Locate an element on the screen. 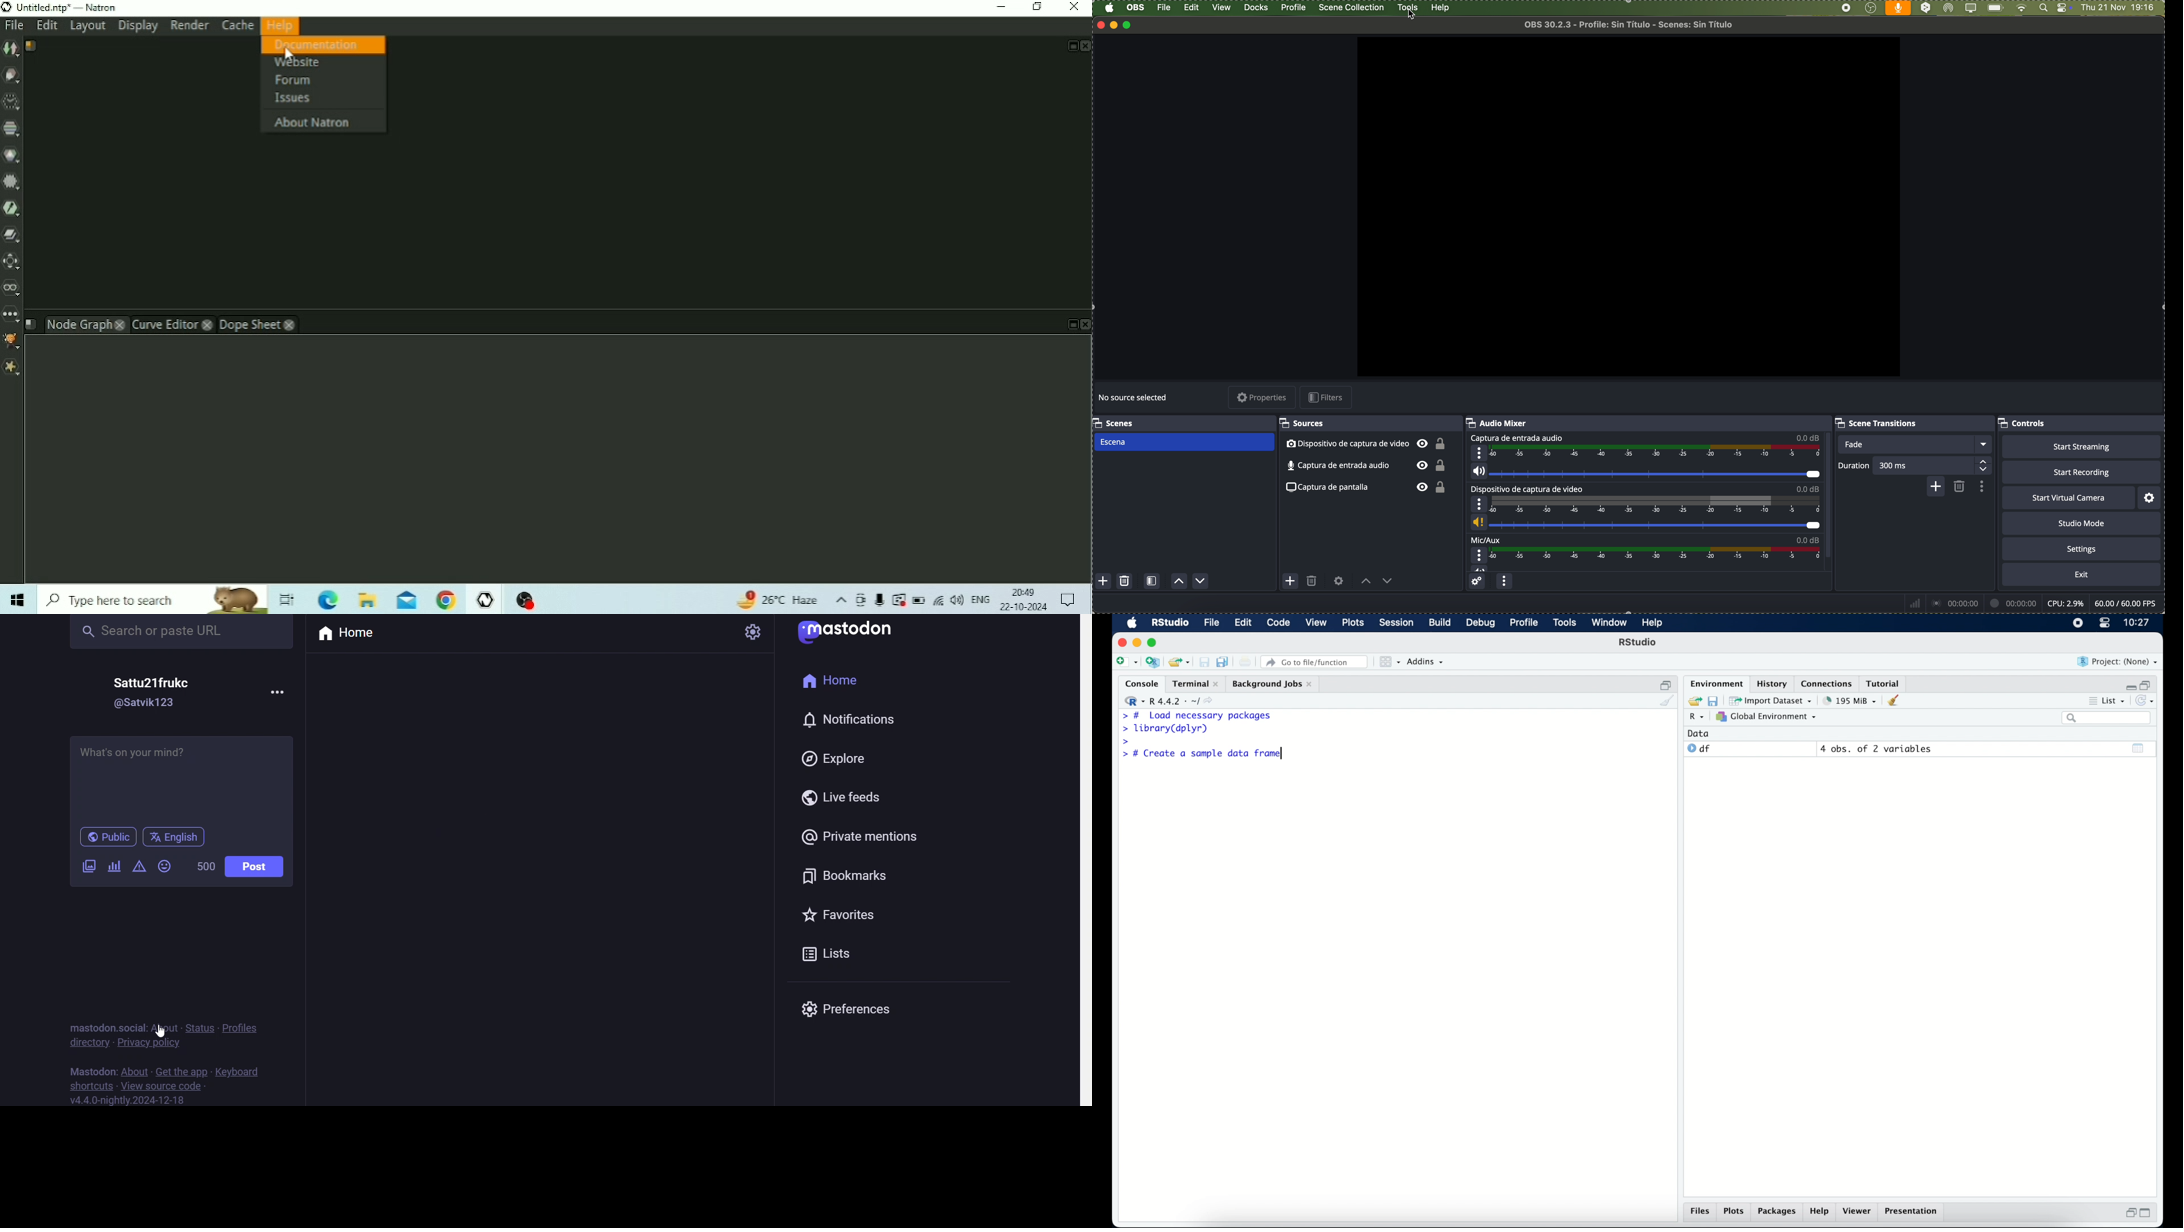  save is located at coordinates (1713, 700).